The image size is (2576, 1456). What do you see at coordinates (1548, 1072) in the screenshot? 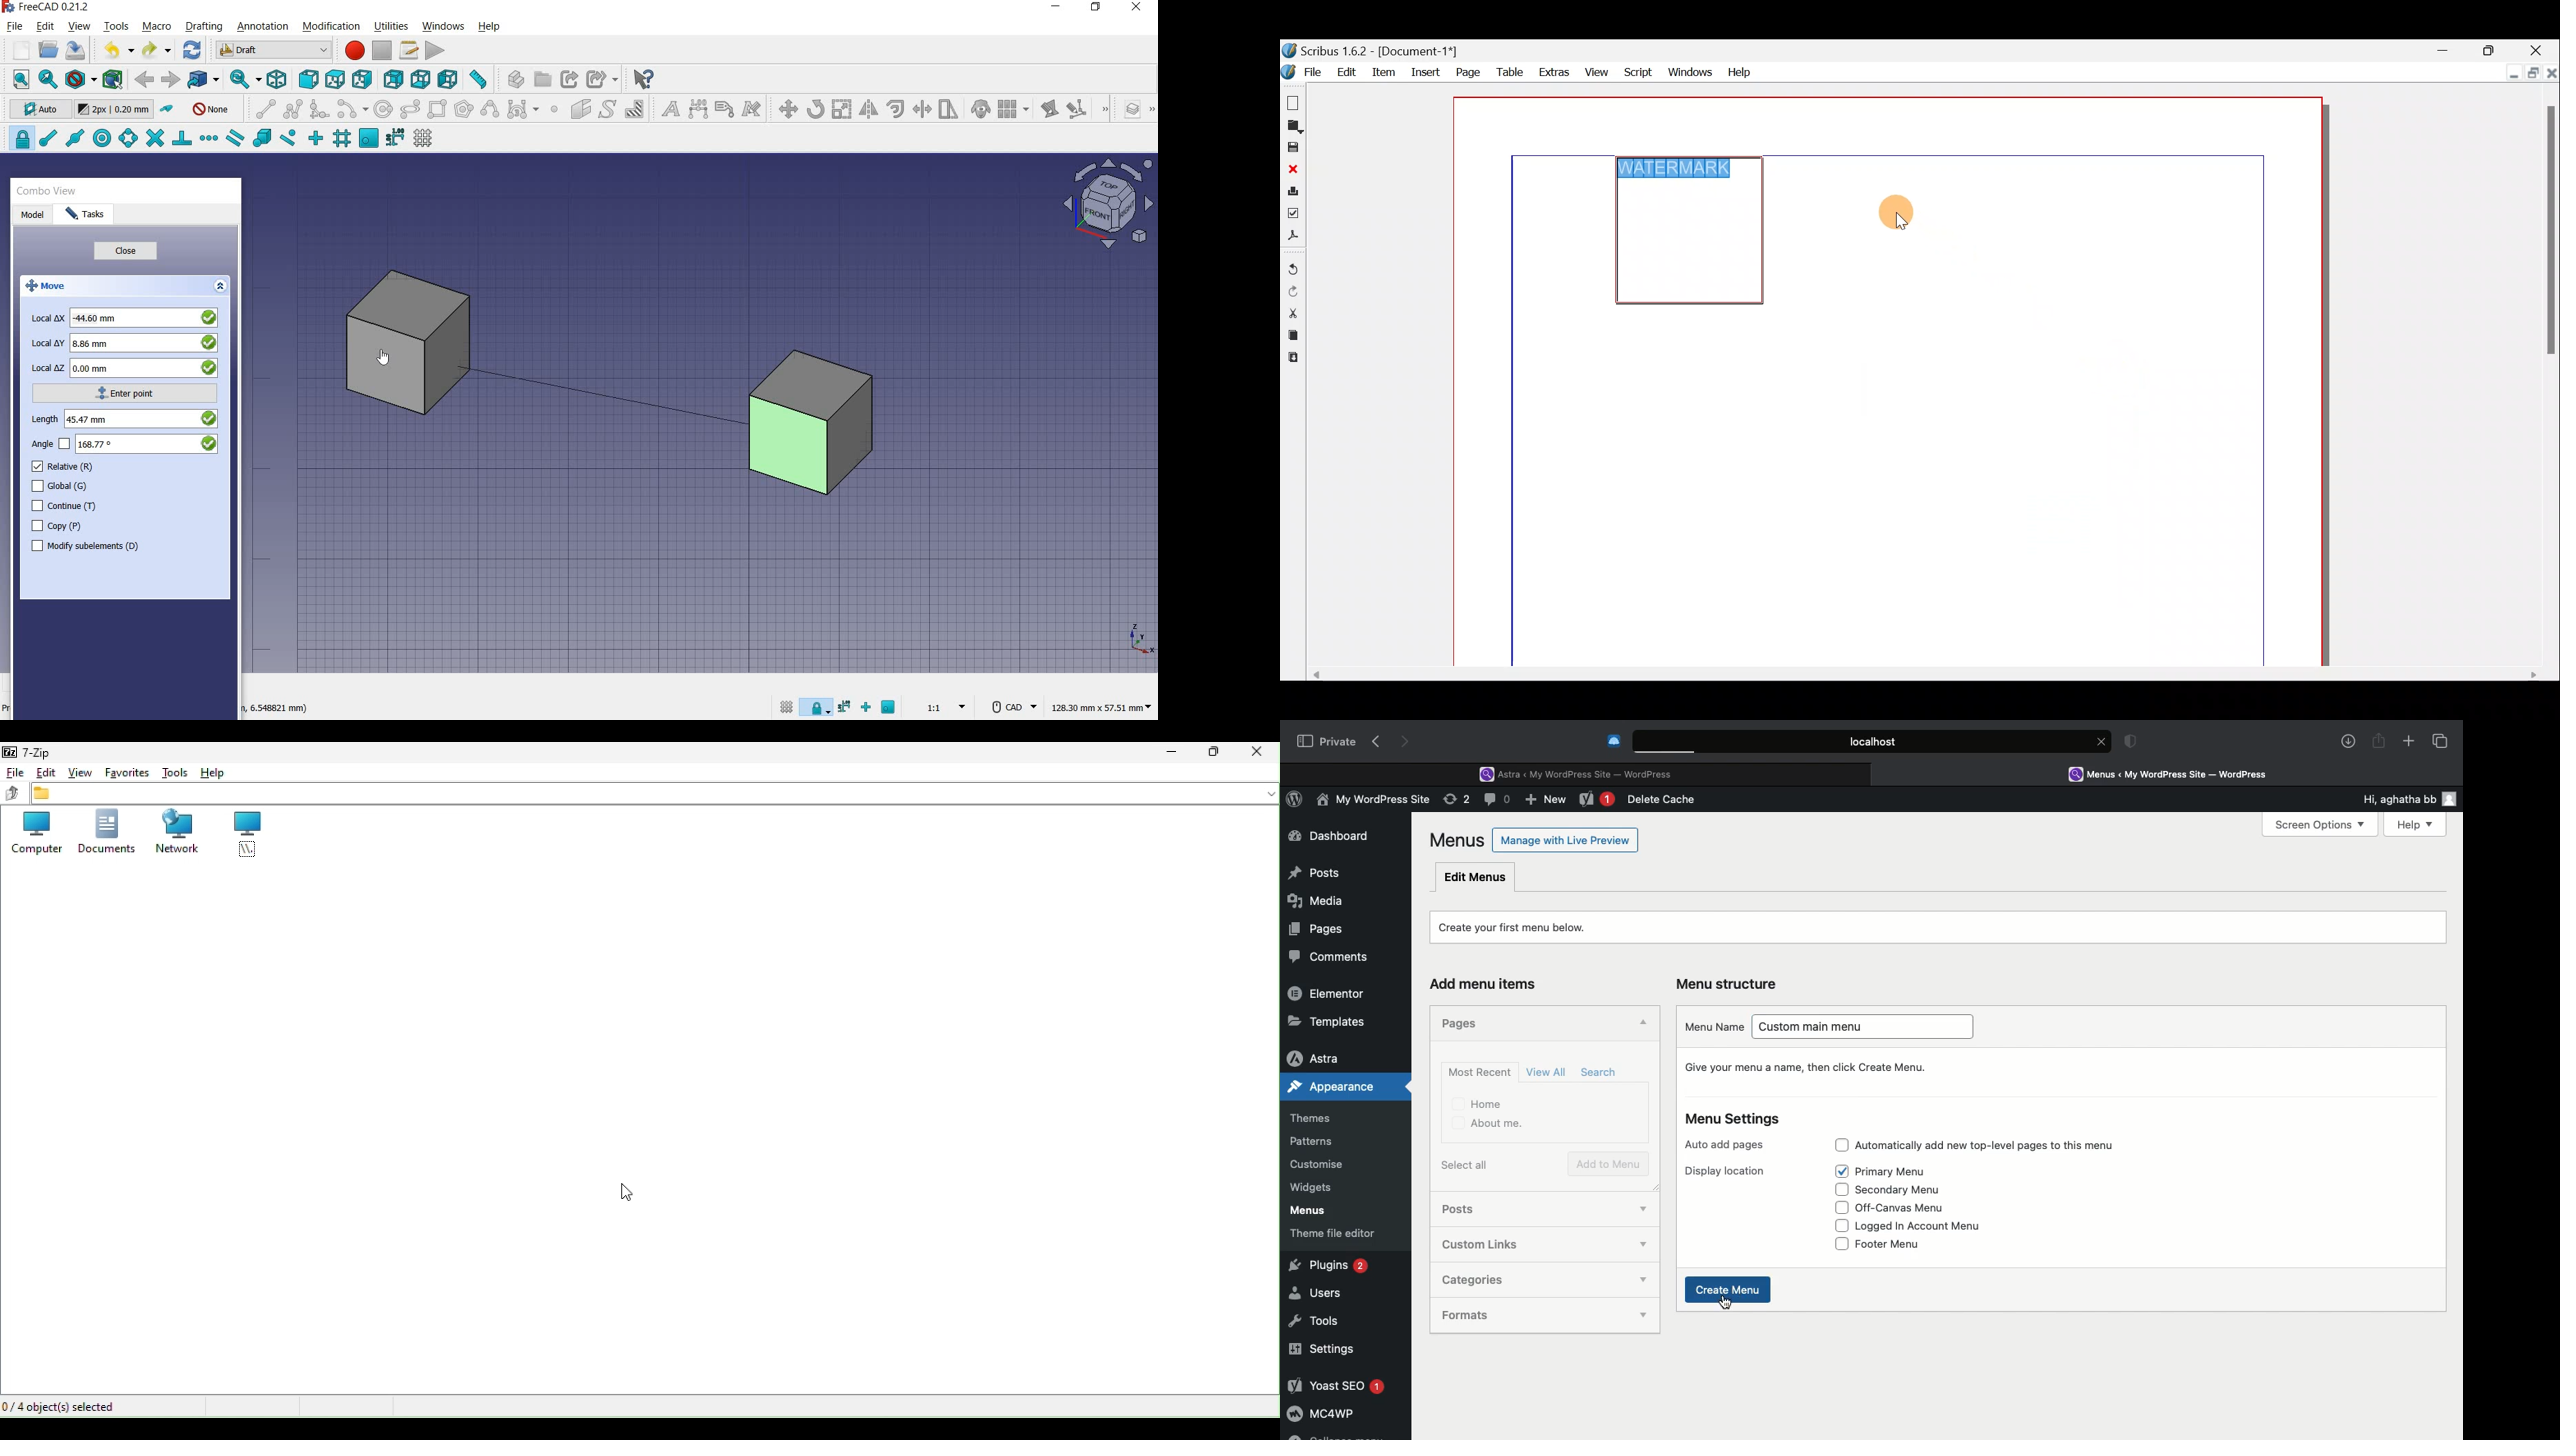
I see `View all` at bounding box center [1548, 1072].